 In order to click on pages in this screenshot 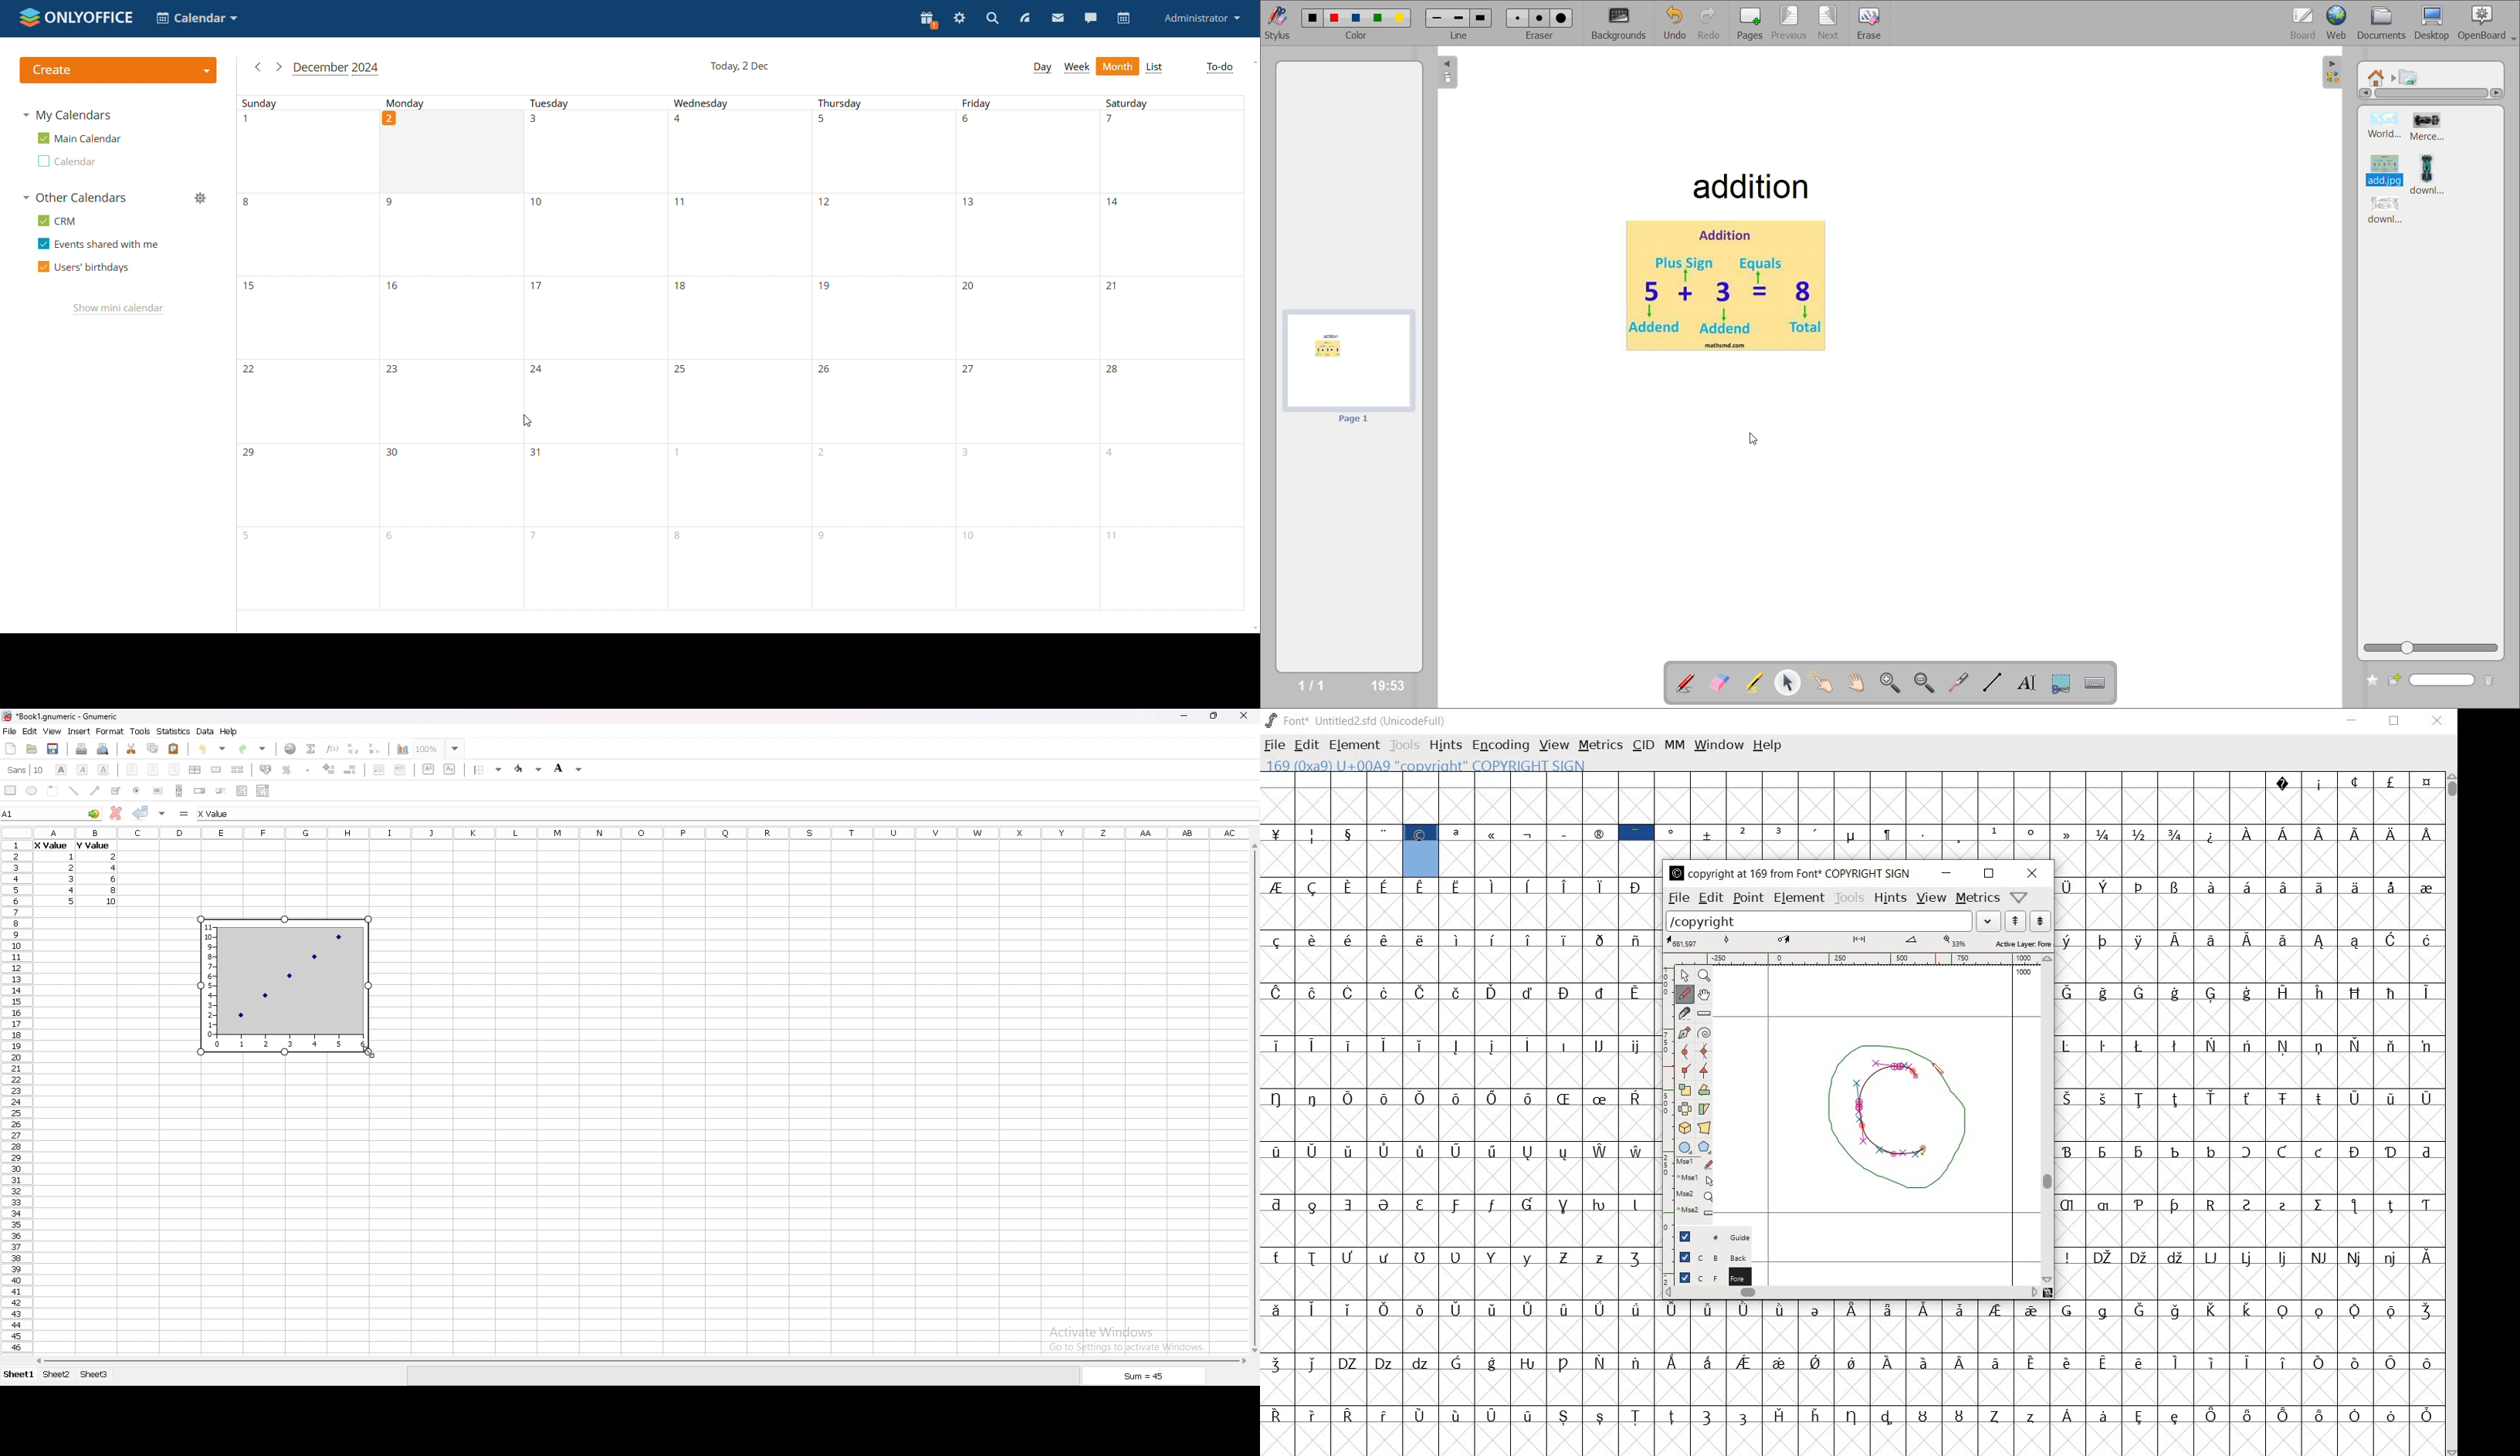, I will do `click(1749, 23)`.